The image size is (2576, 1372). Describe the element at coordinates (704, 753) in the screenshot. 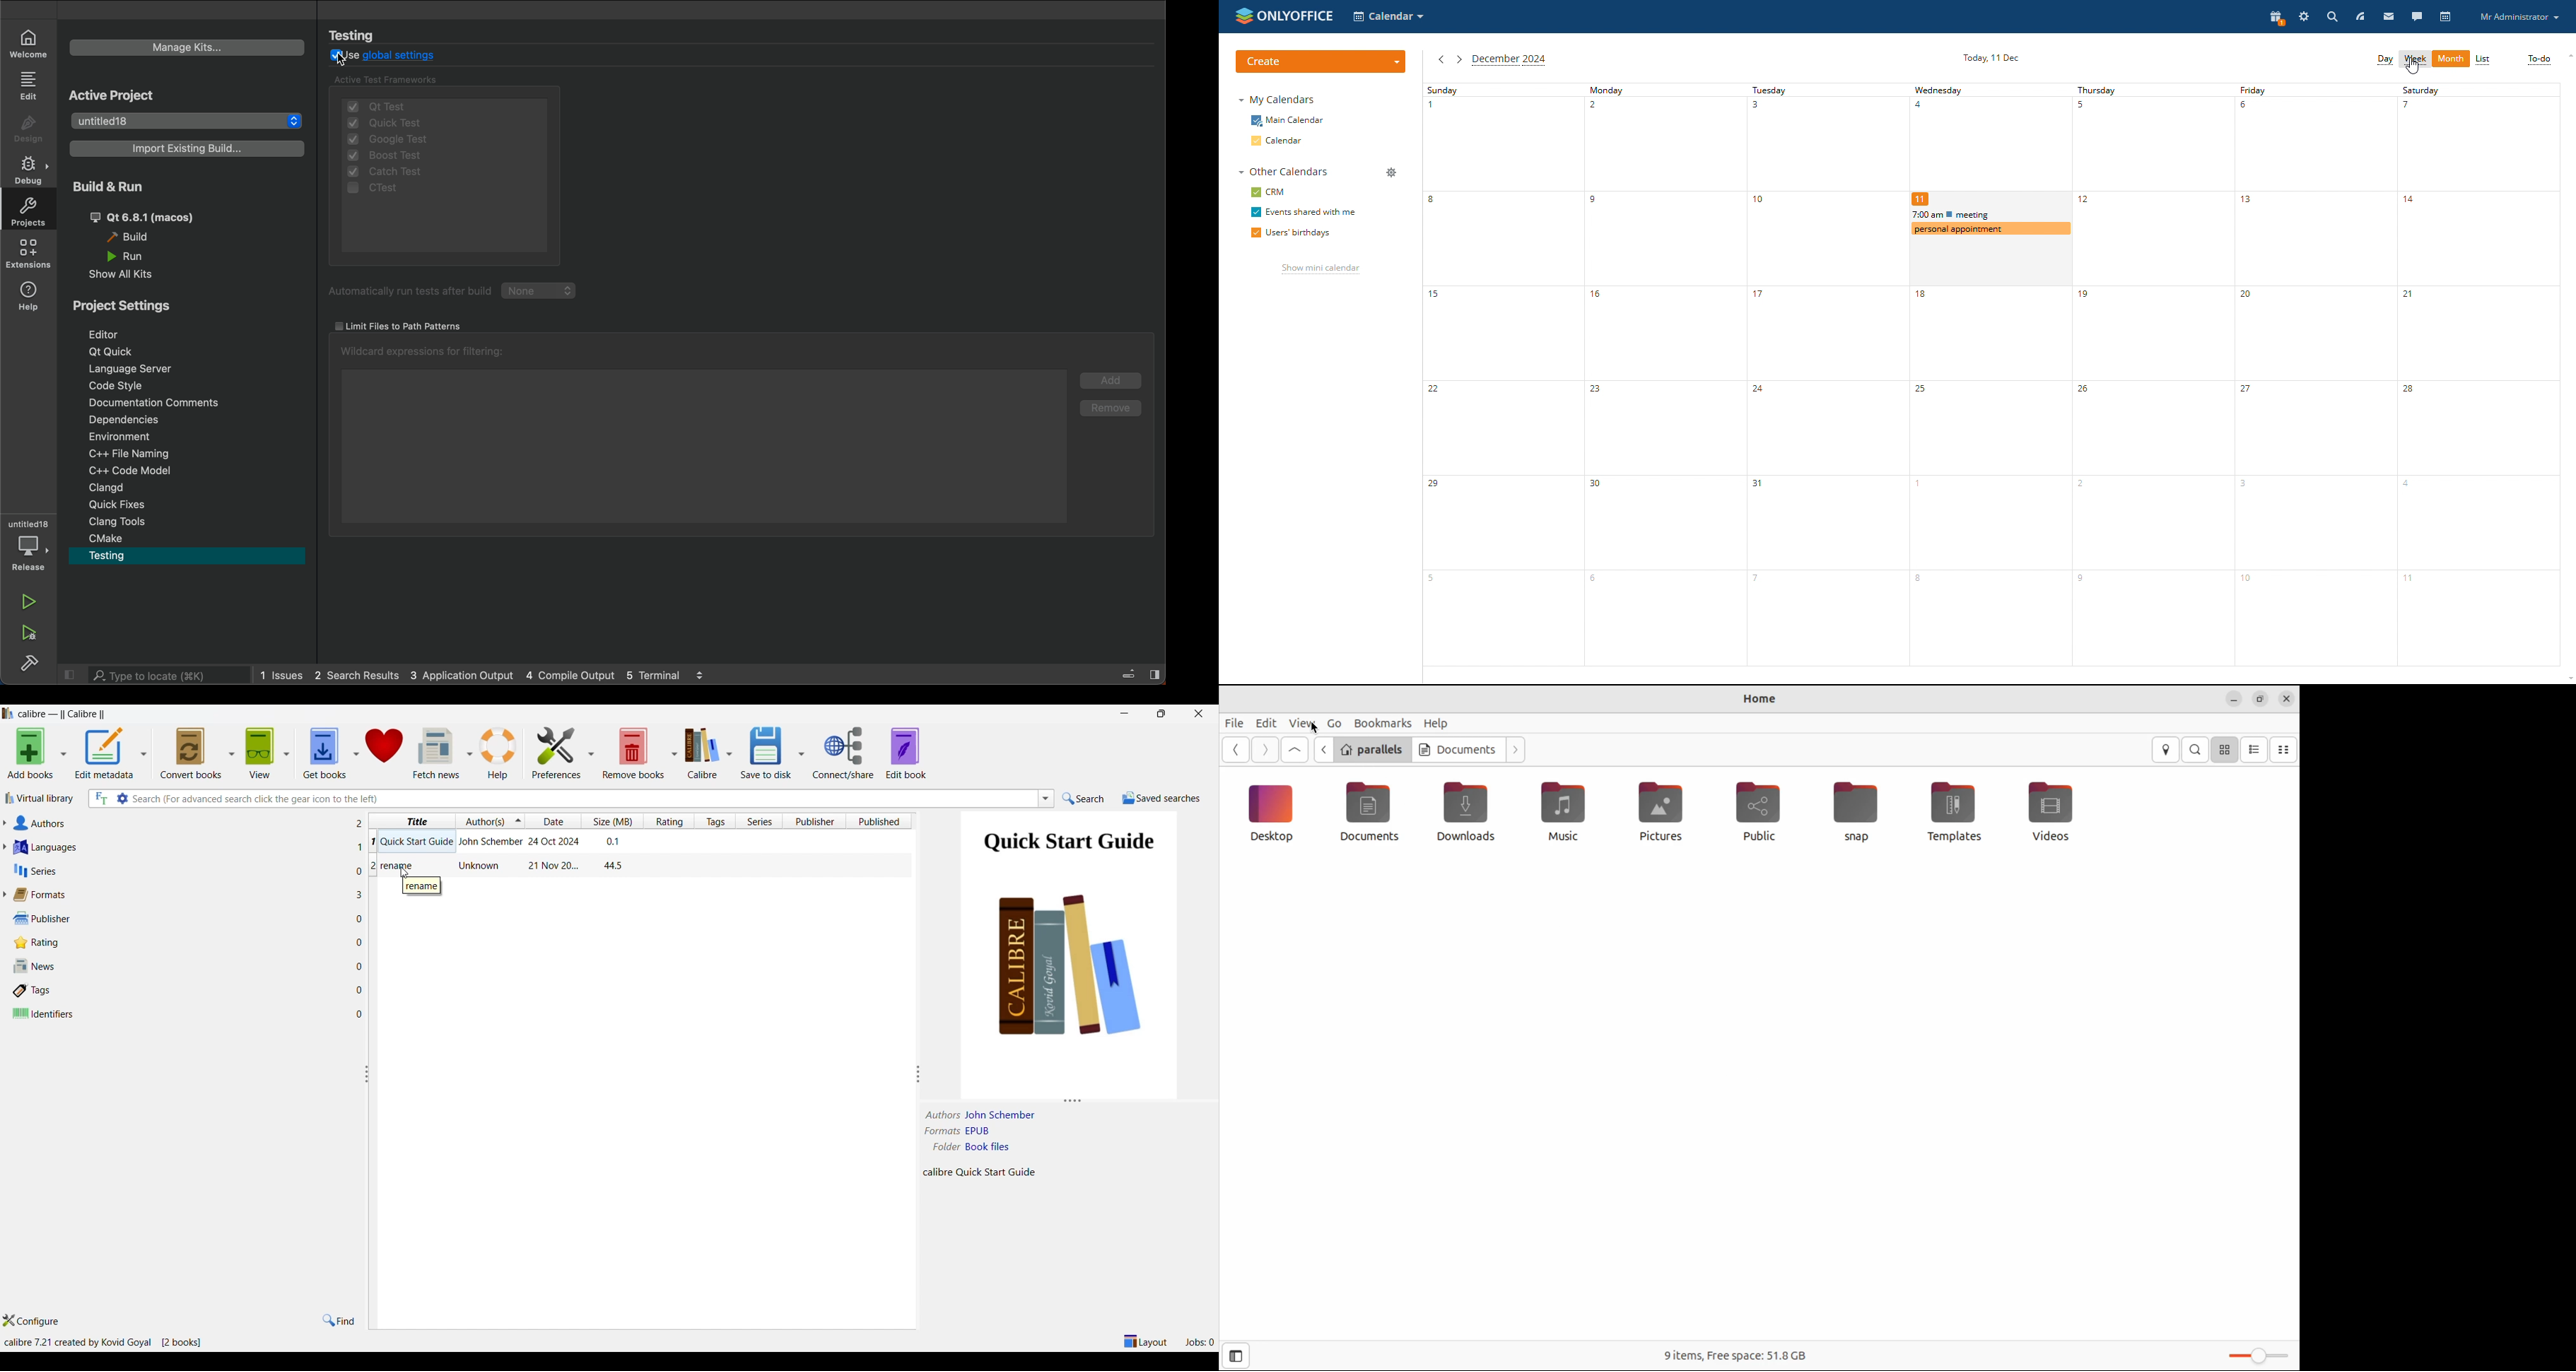

I see `Calibre` at that location.